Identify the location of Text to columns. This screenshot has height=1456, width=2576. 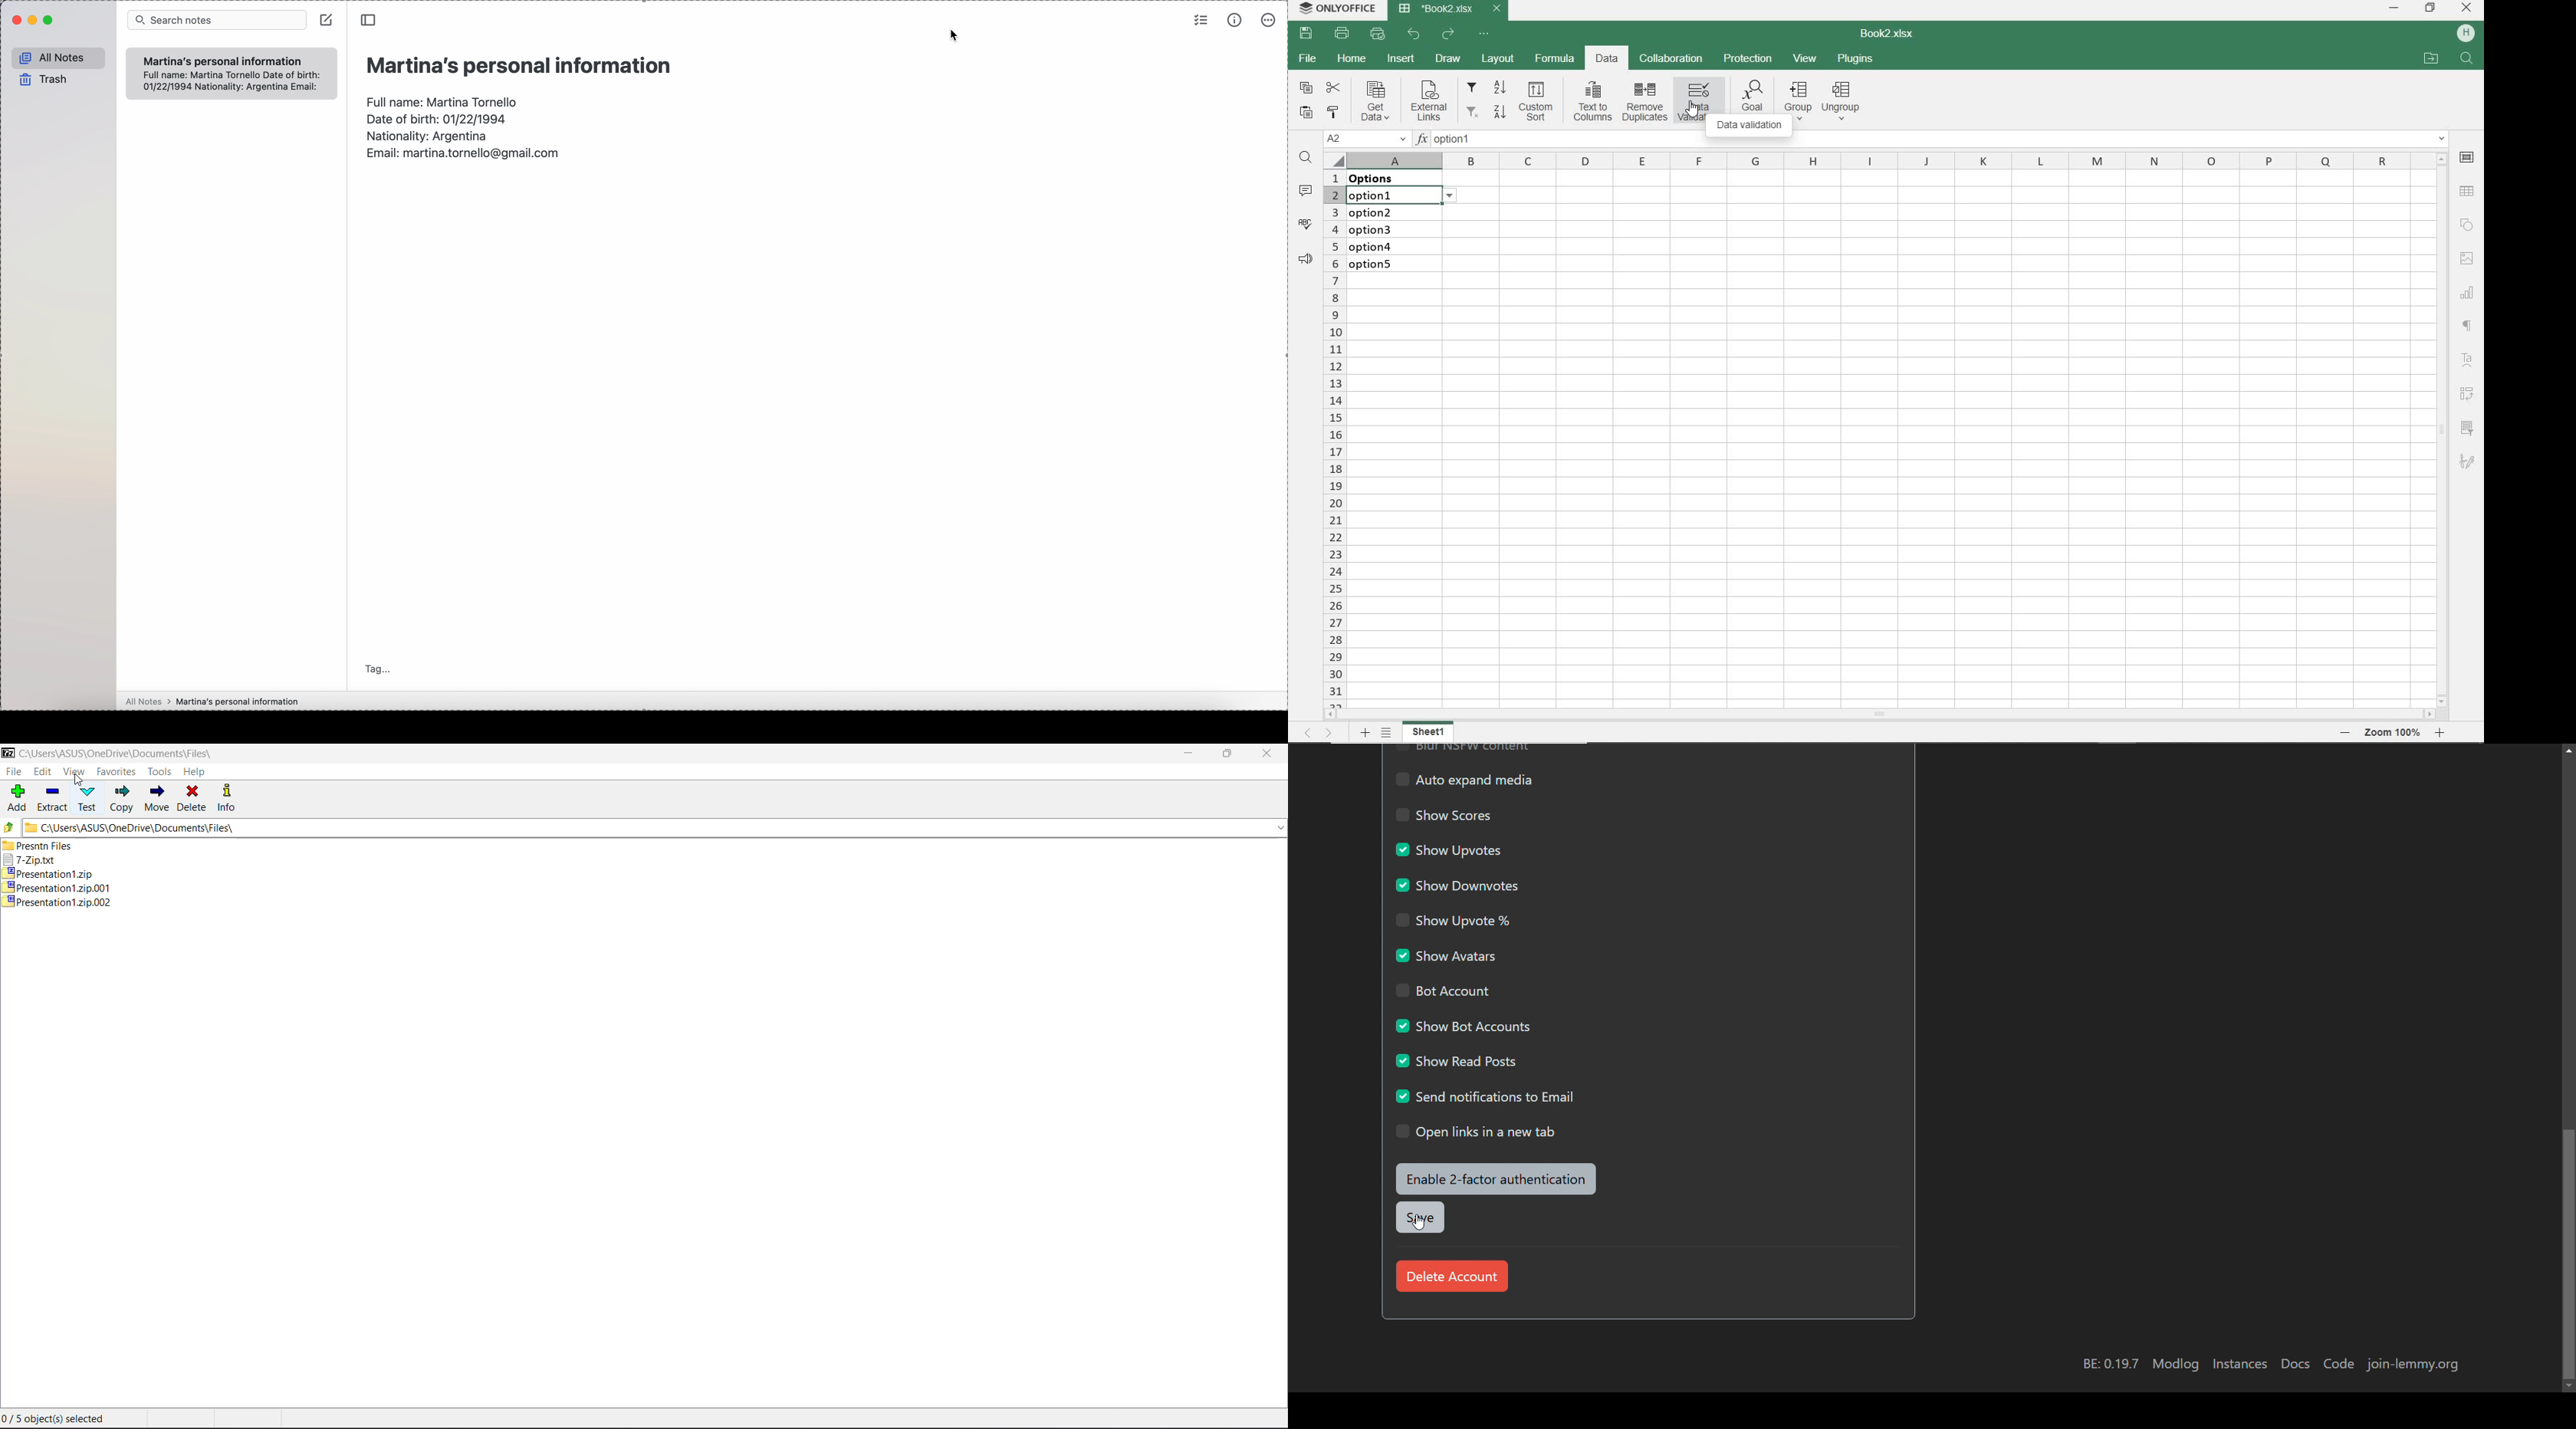
(1593, 100).